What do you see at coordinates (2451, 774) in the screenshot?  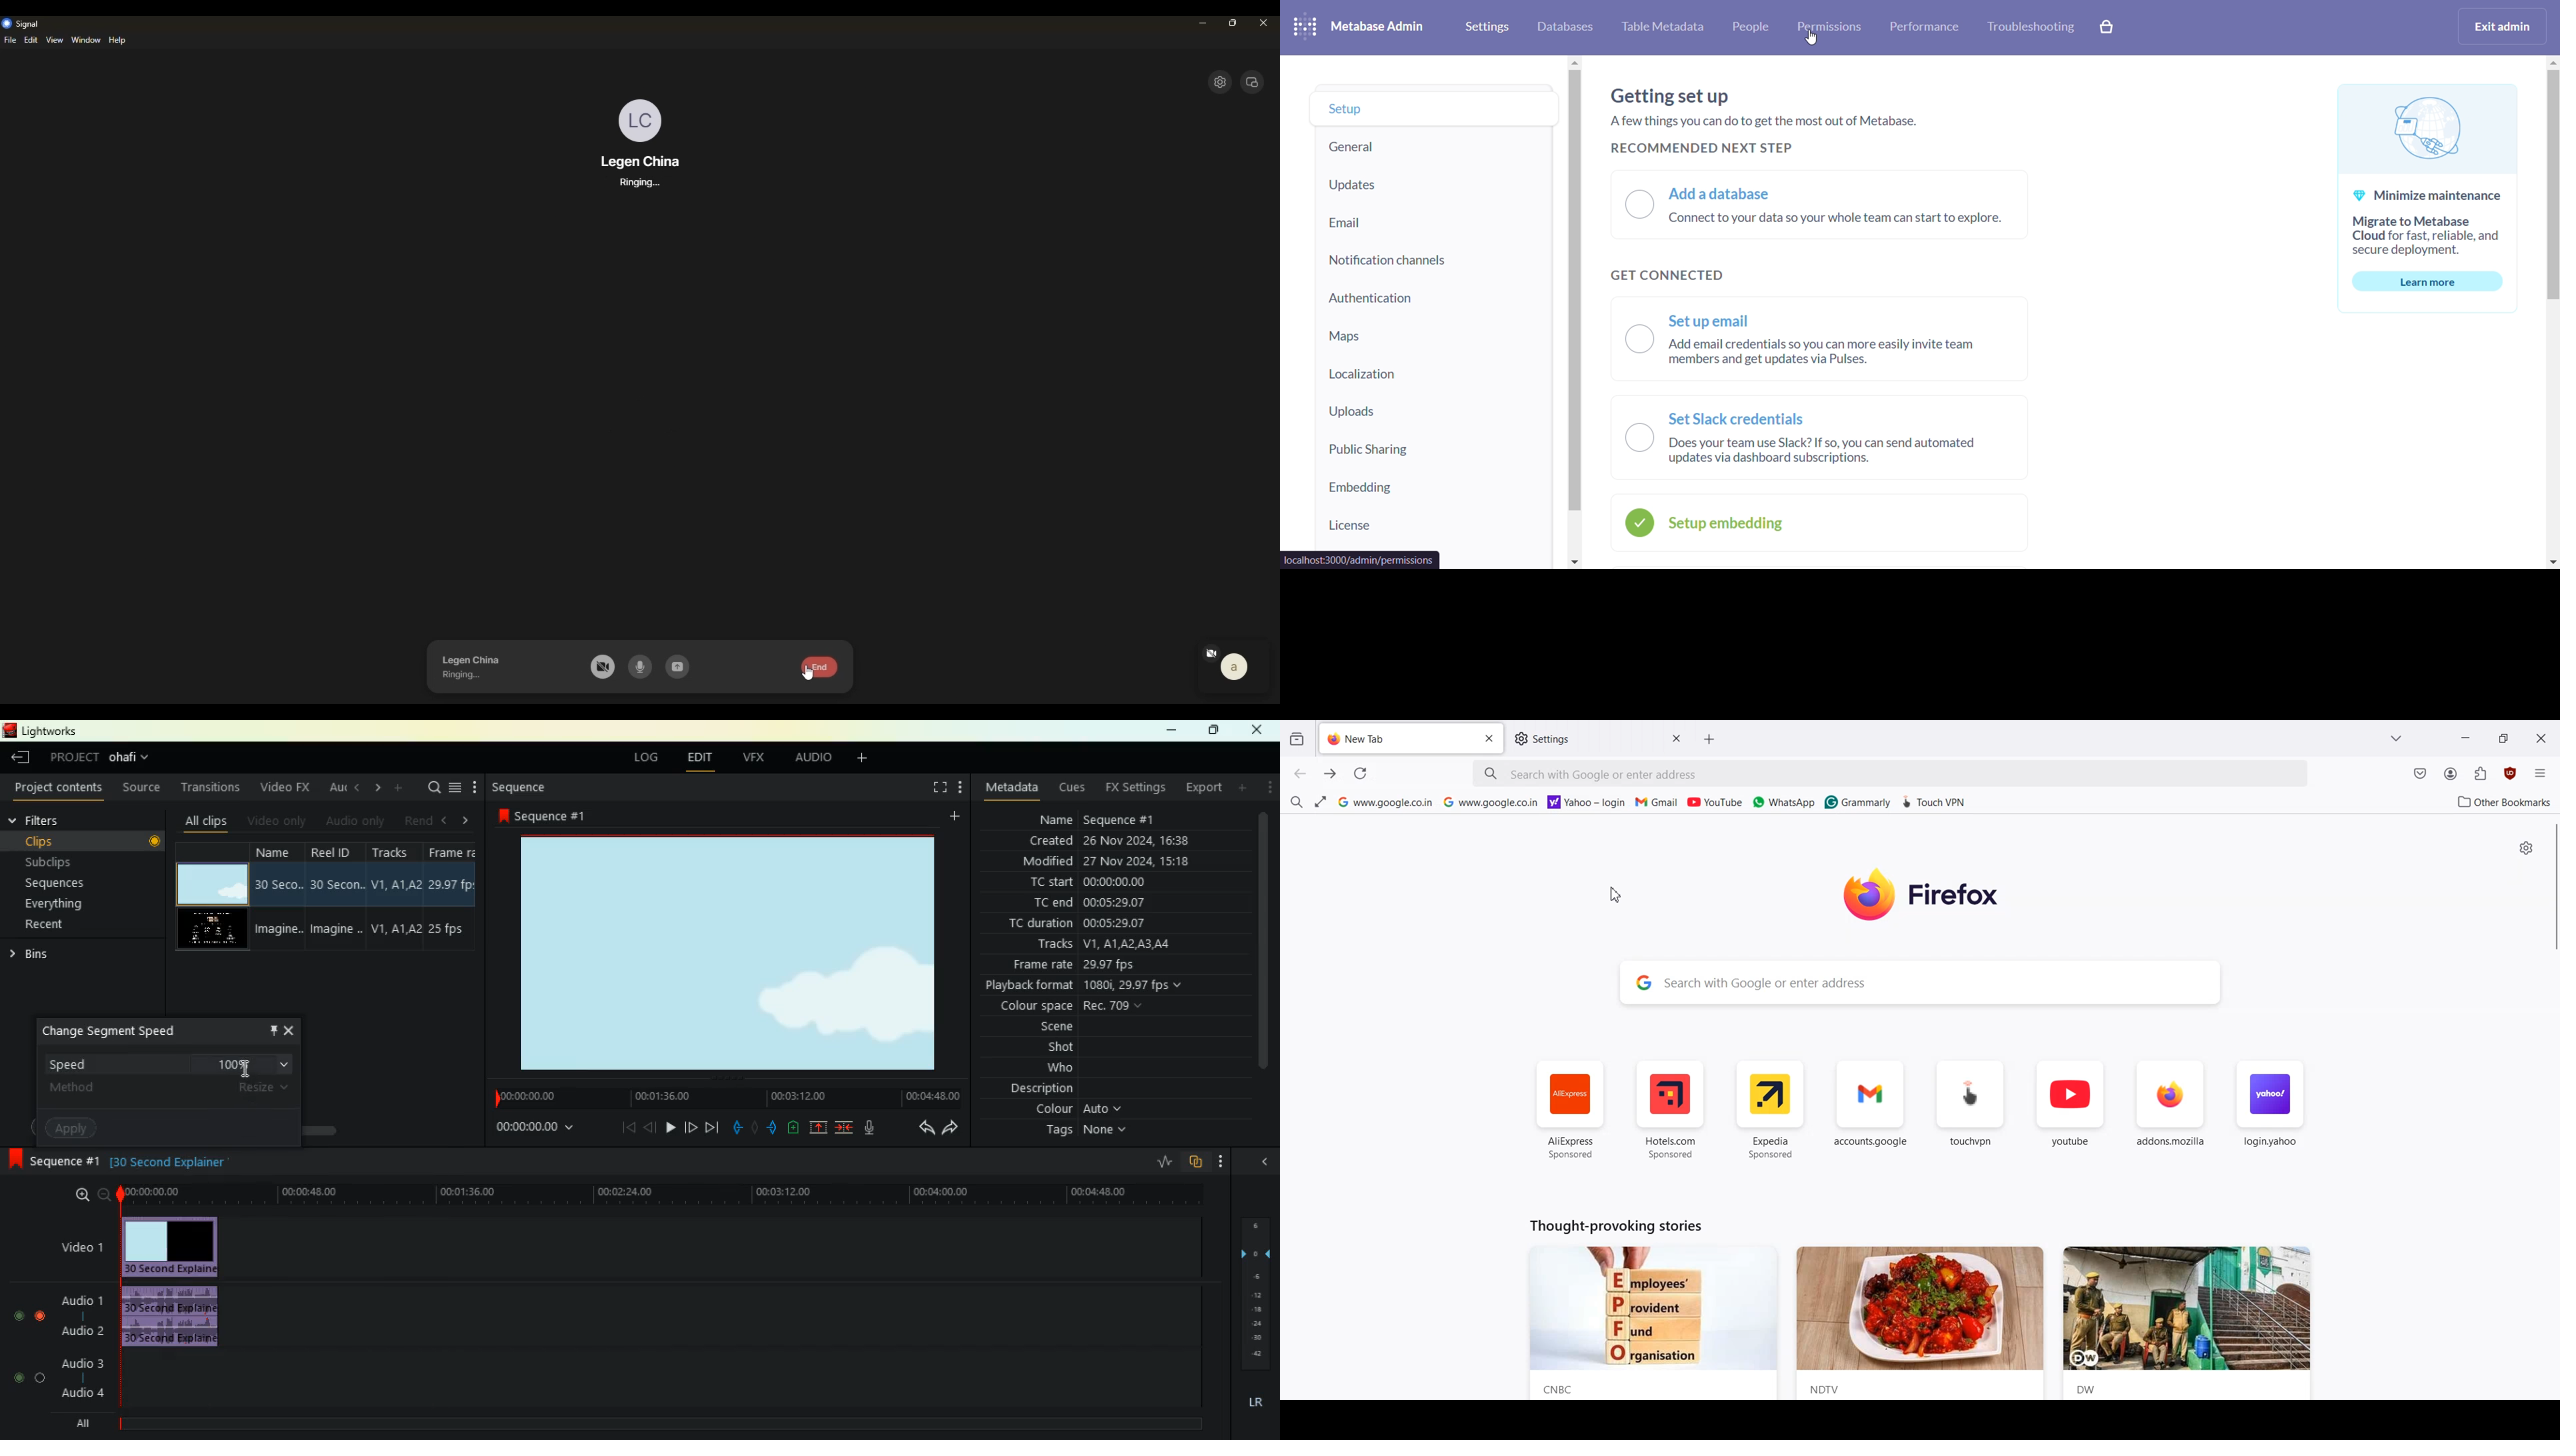 I see `Account` at bounding box center [2451, 774].